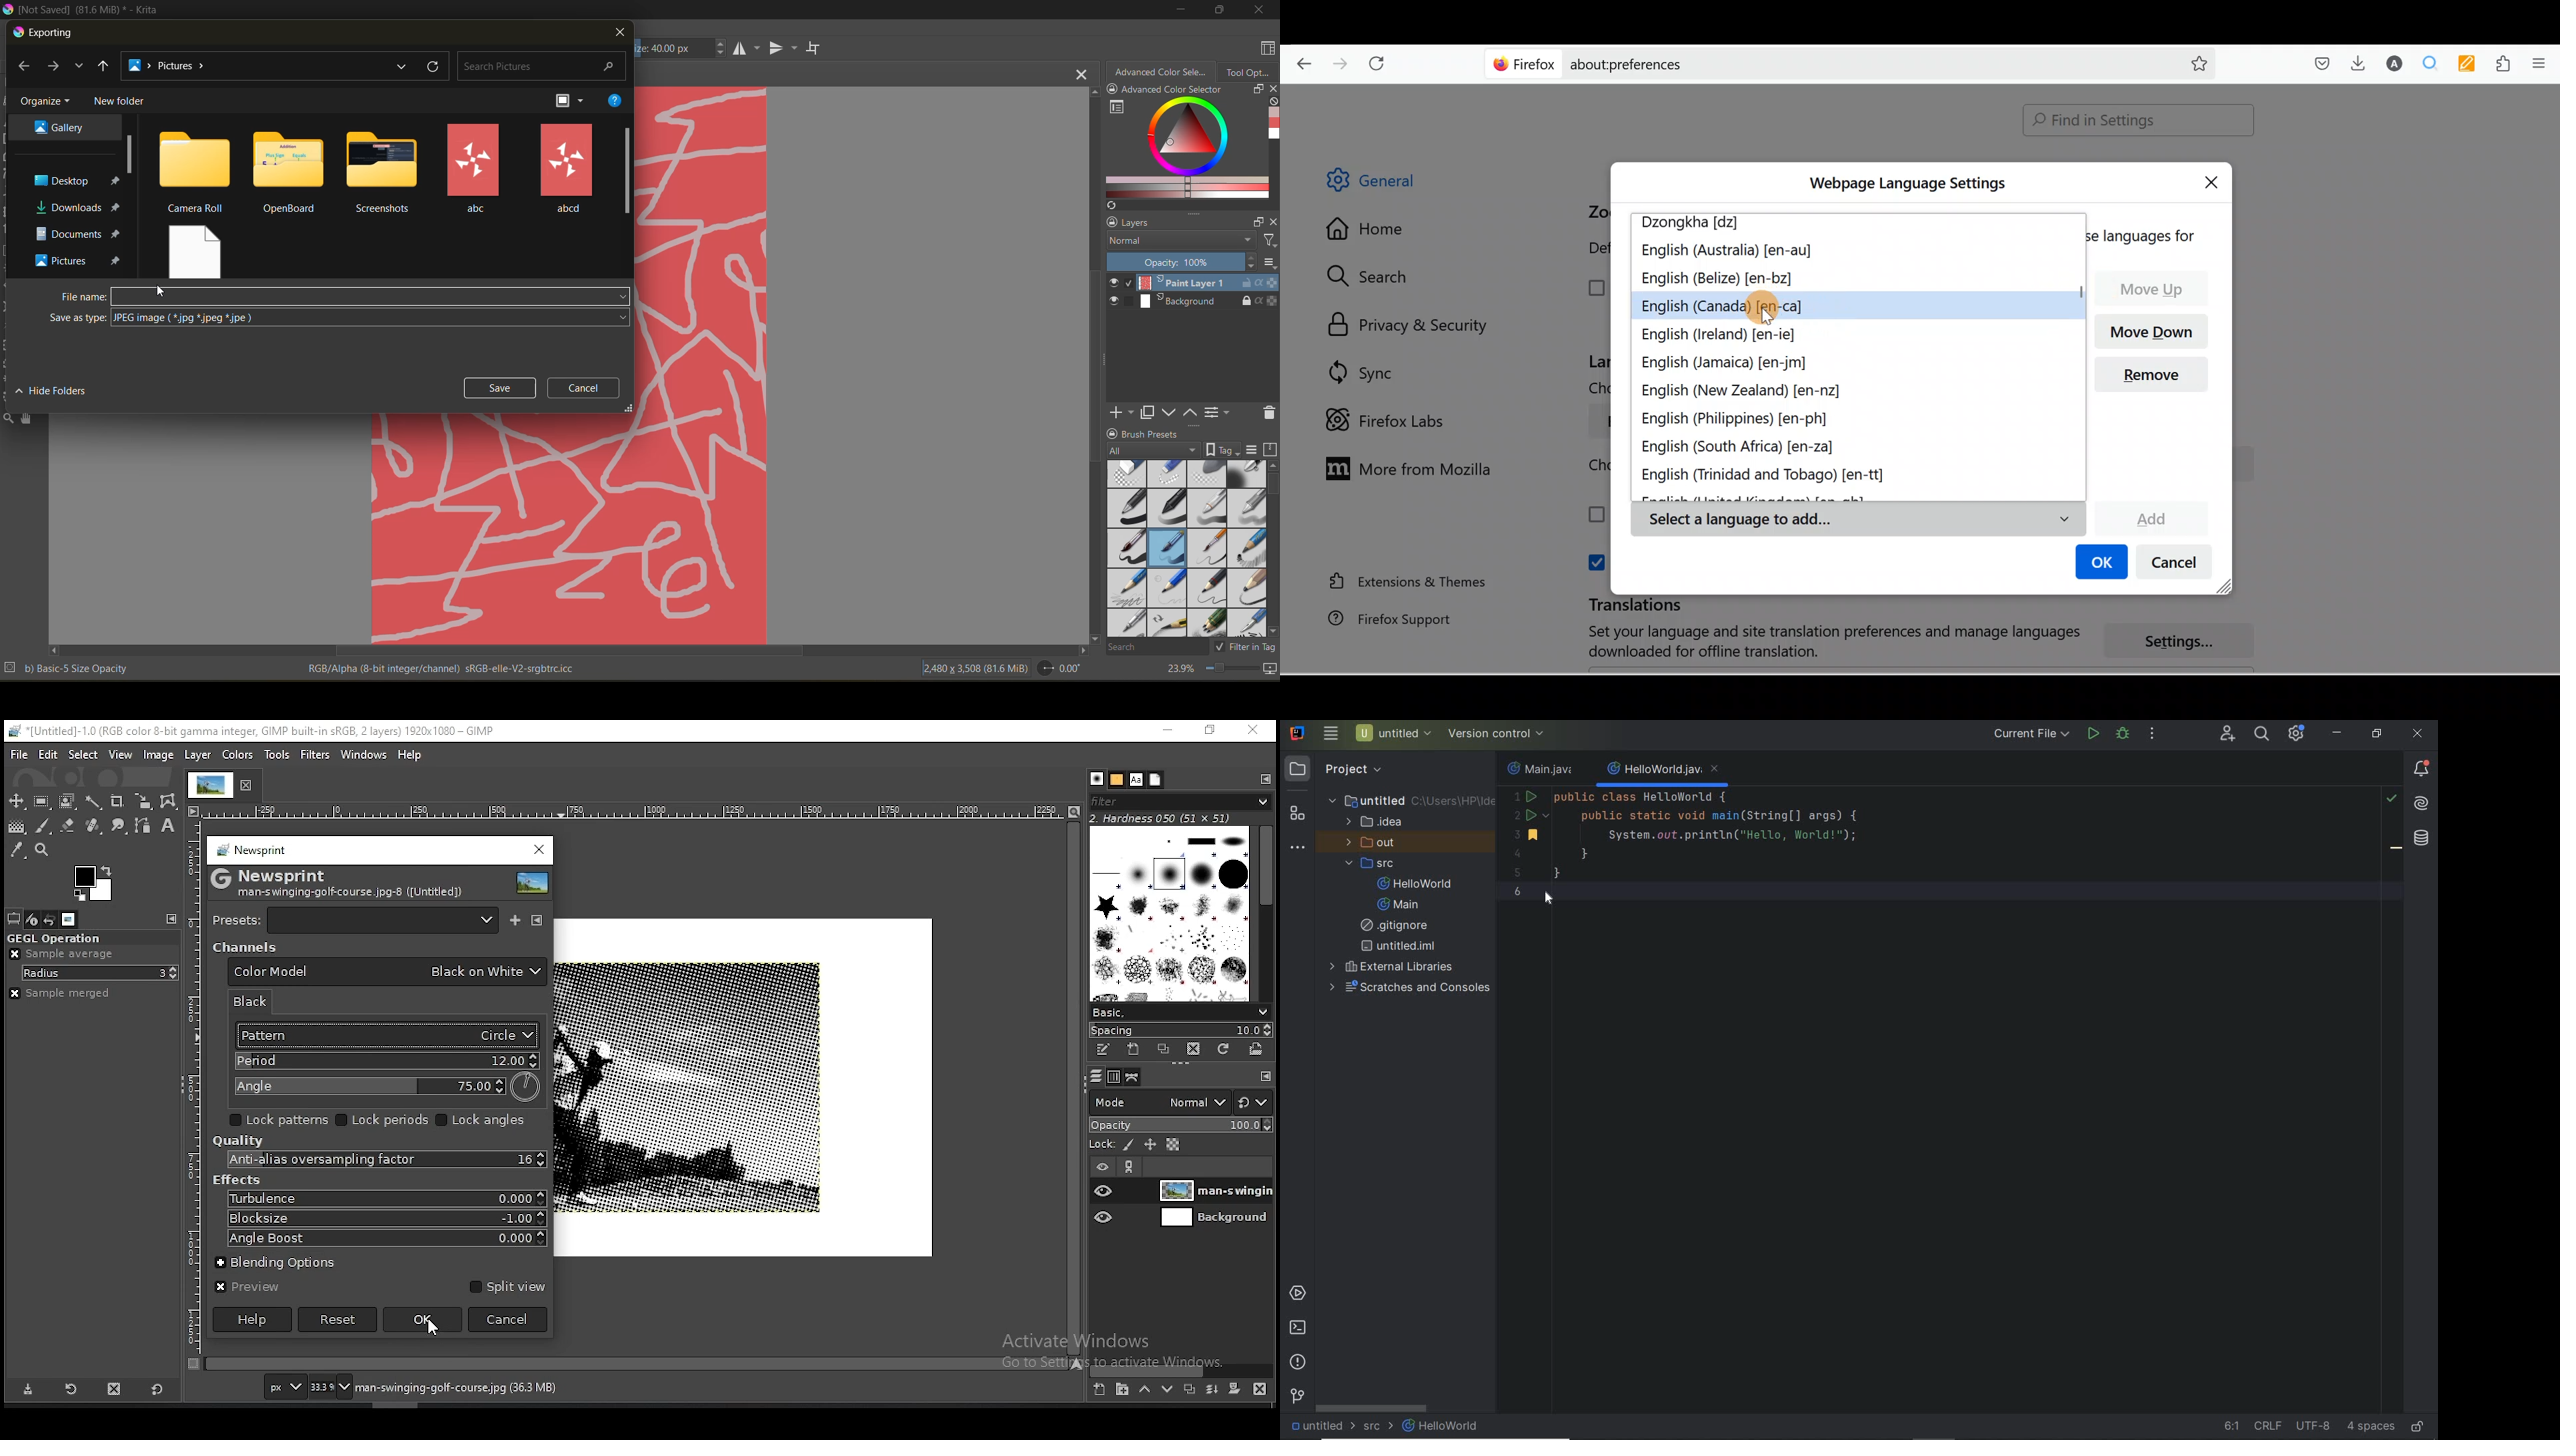 This screenshot has width=2576, height=1456. Describe the element at coordinates (1191, 412) in the screenshot. I see `mask up` at that location.